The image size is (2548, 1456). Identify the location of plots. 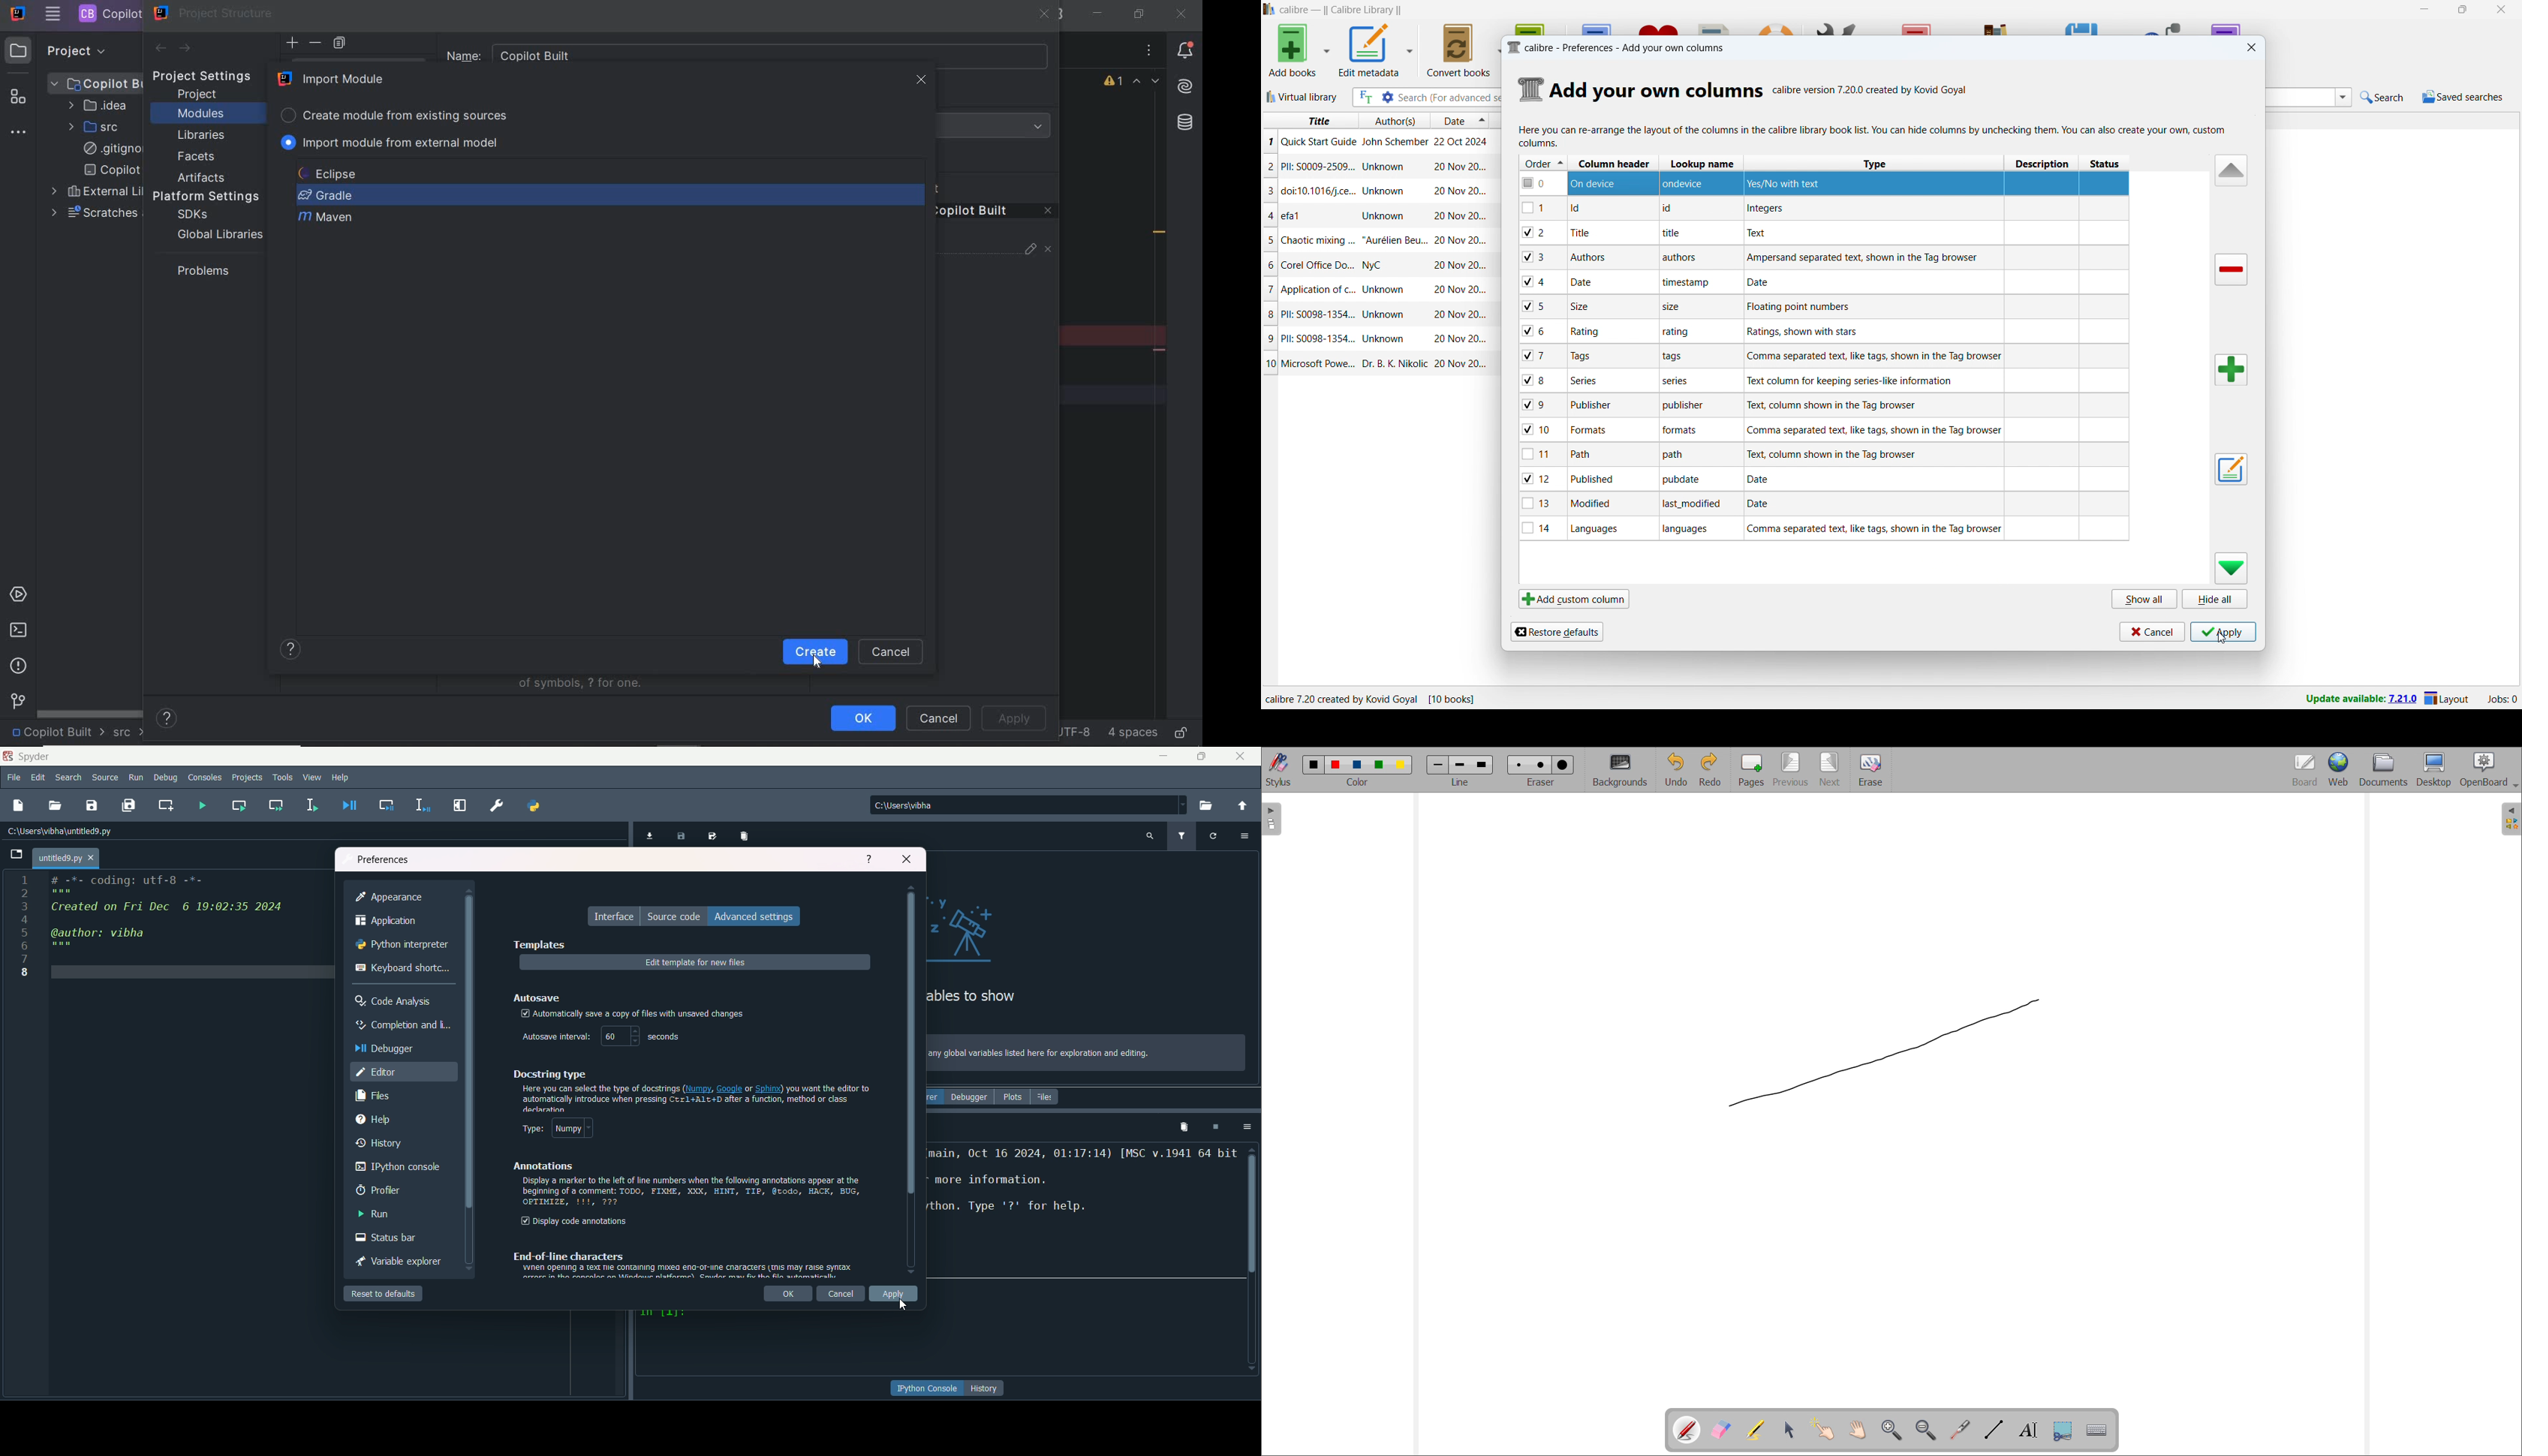
(1011, 1097).